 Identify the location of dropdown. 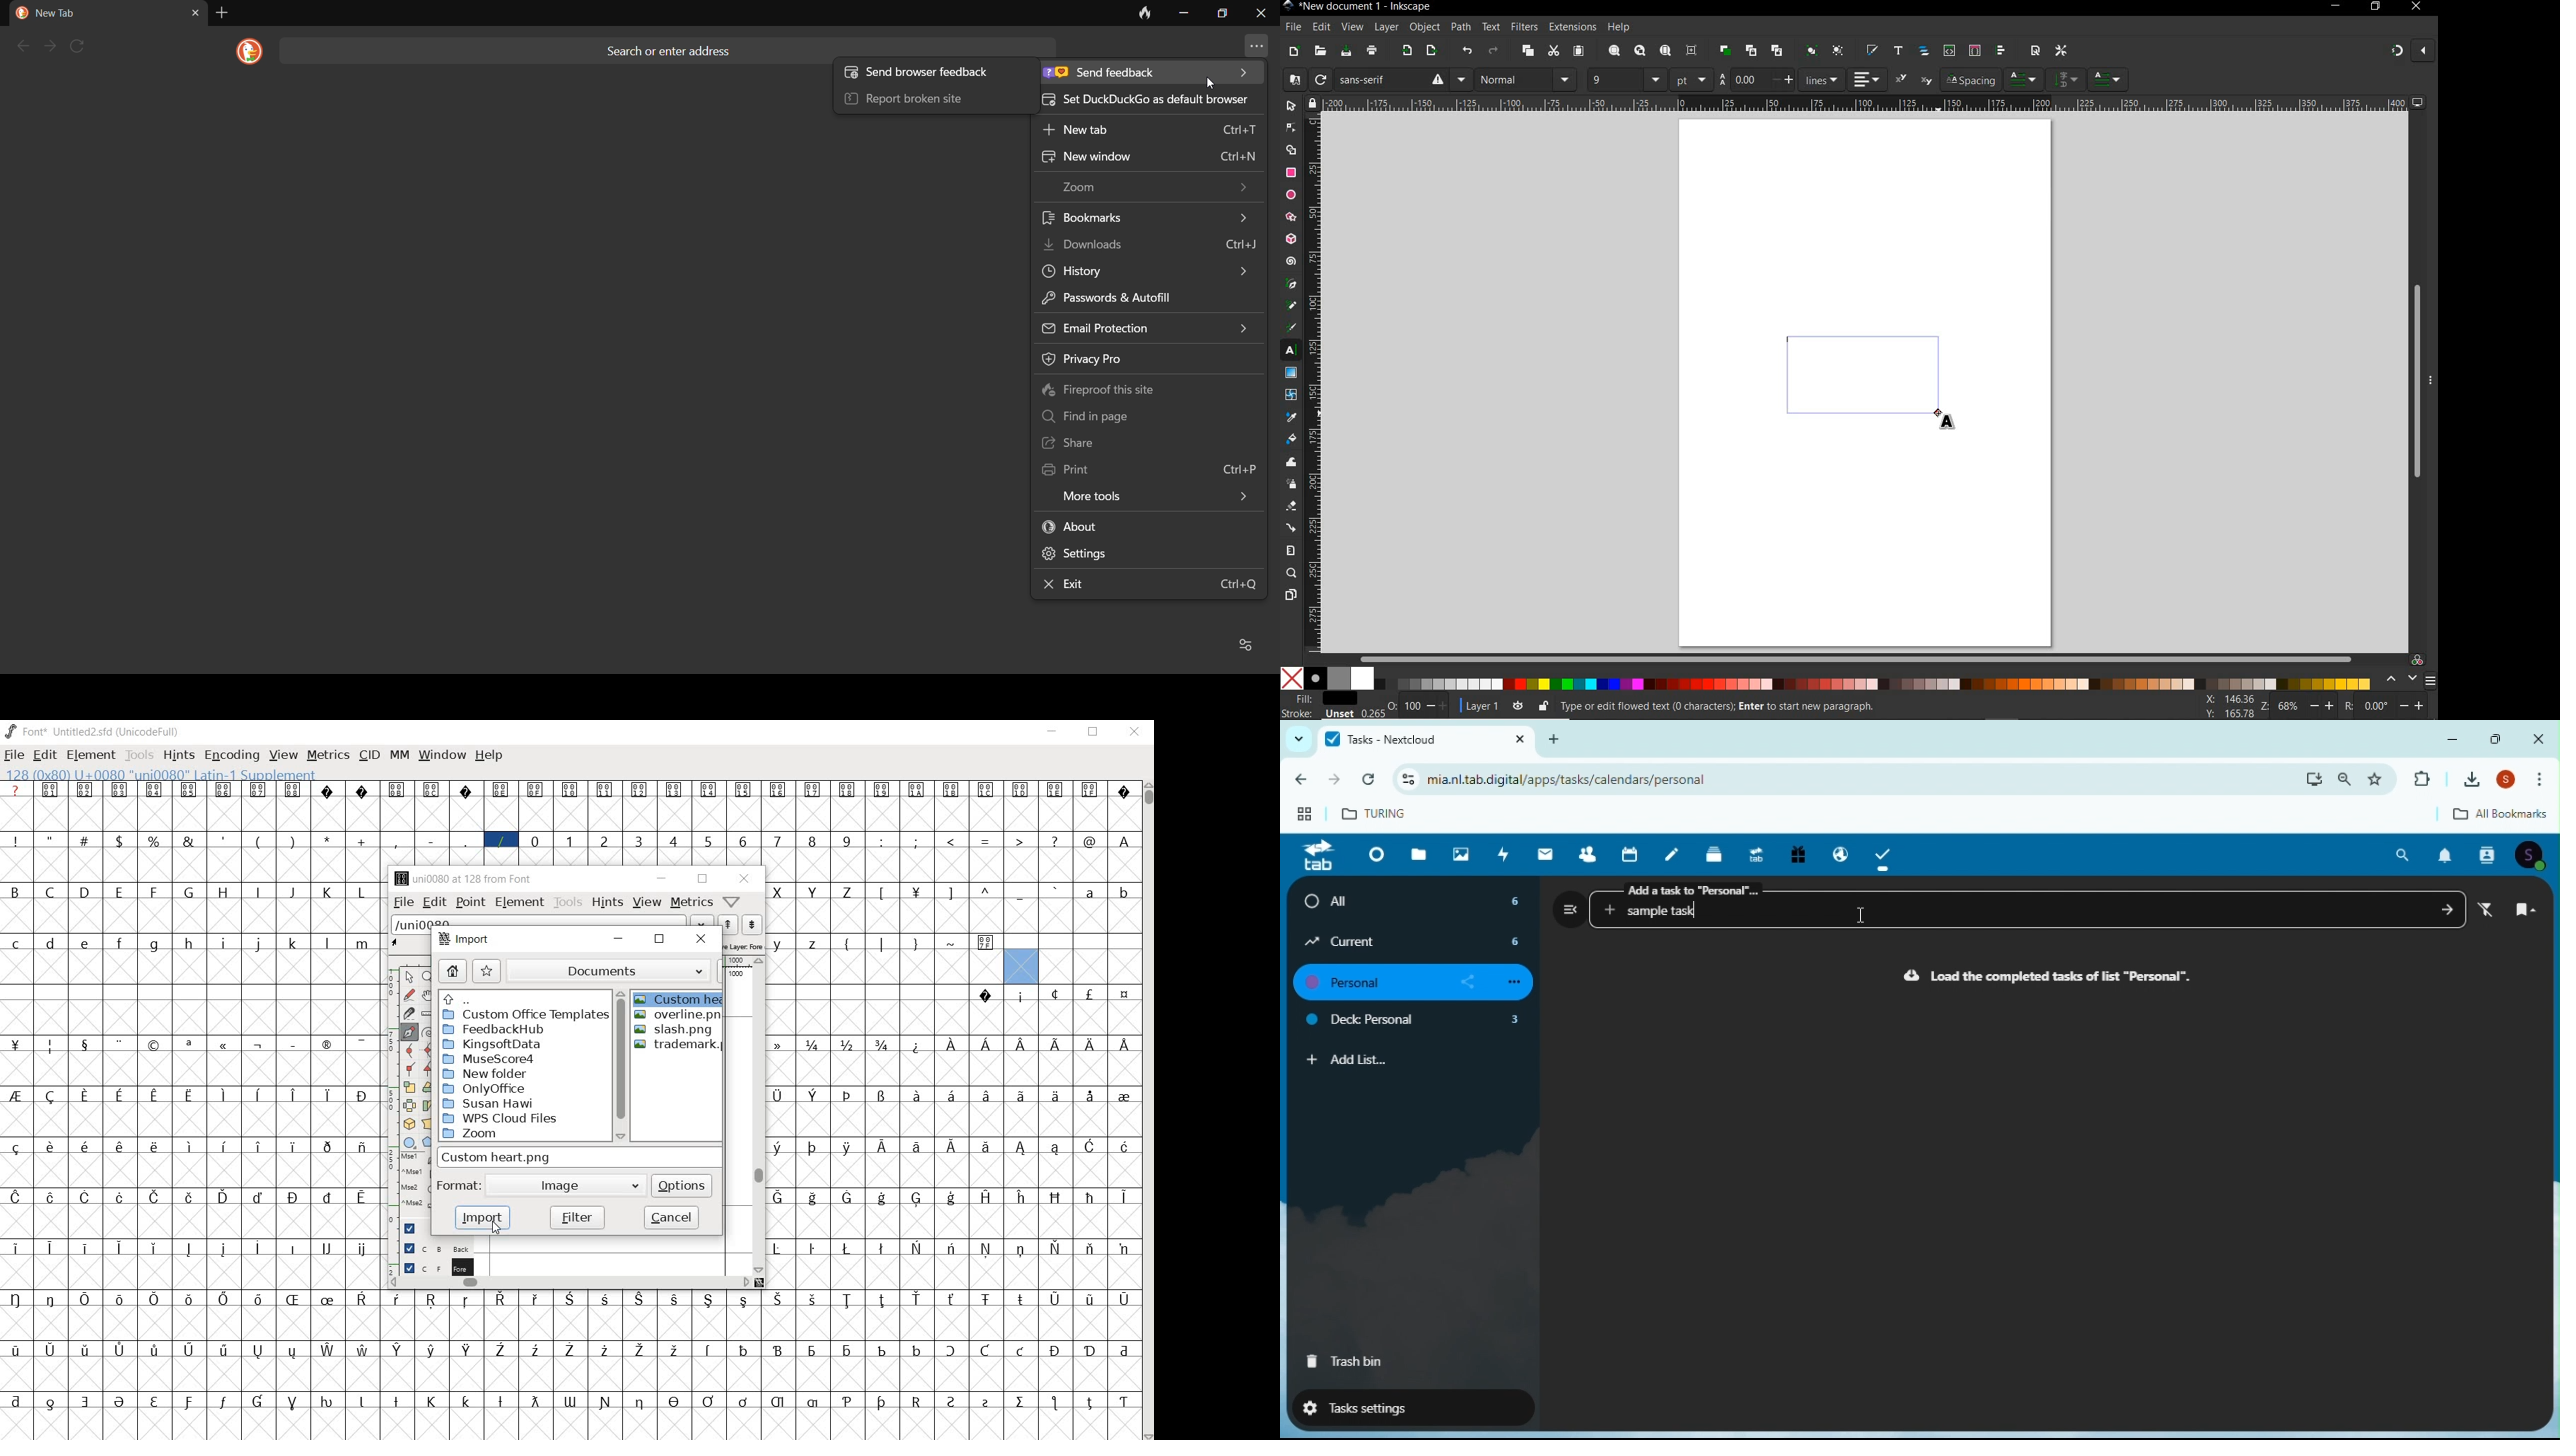
(1295, 739).